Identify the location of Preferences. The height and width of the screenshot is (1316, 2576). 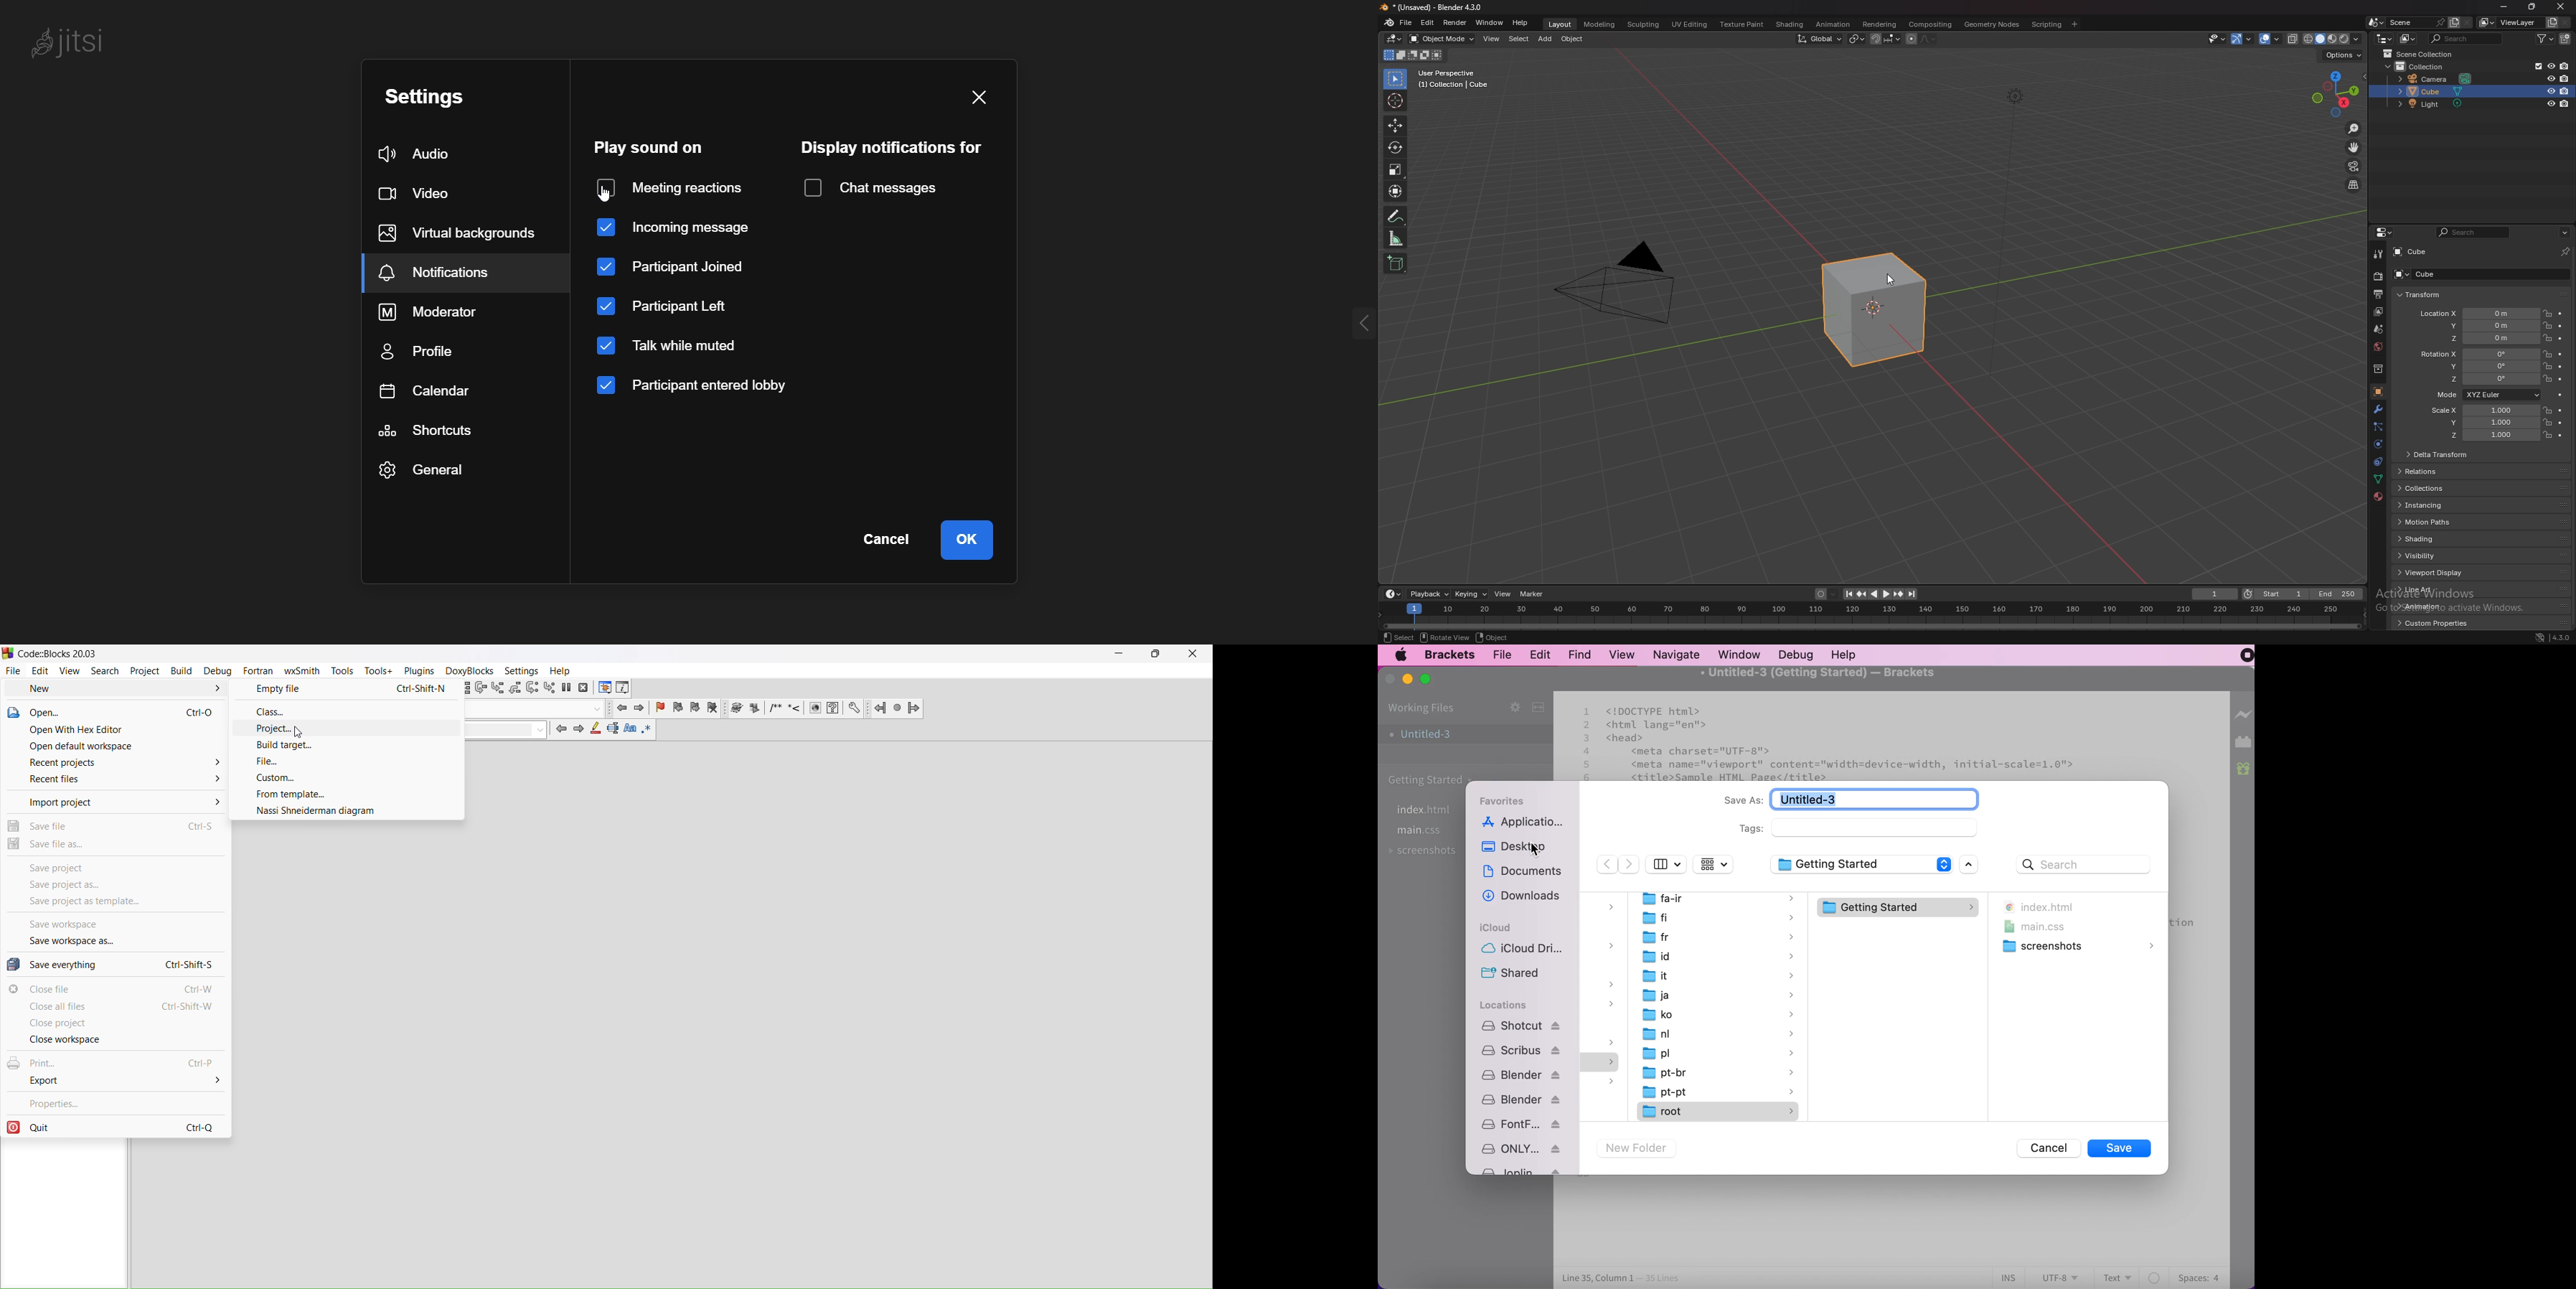
(855, 708).